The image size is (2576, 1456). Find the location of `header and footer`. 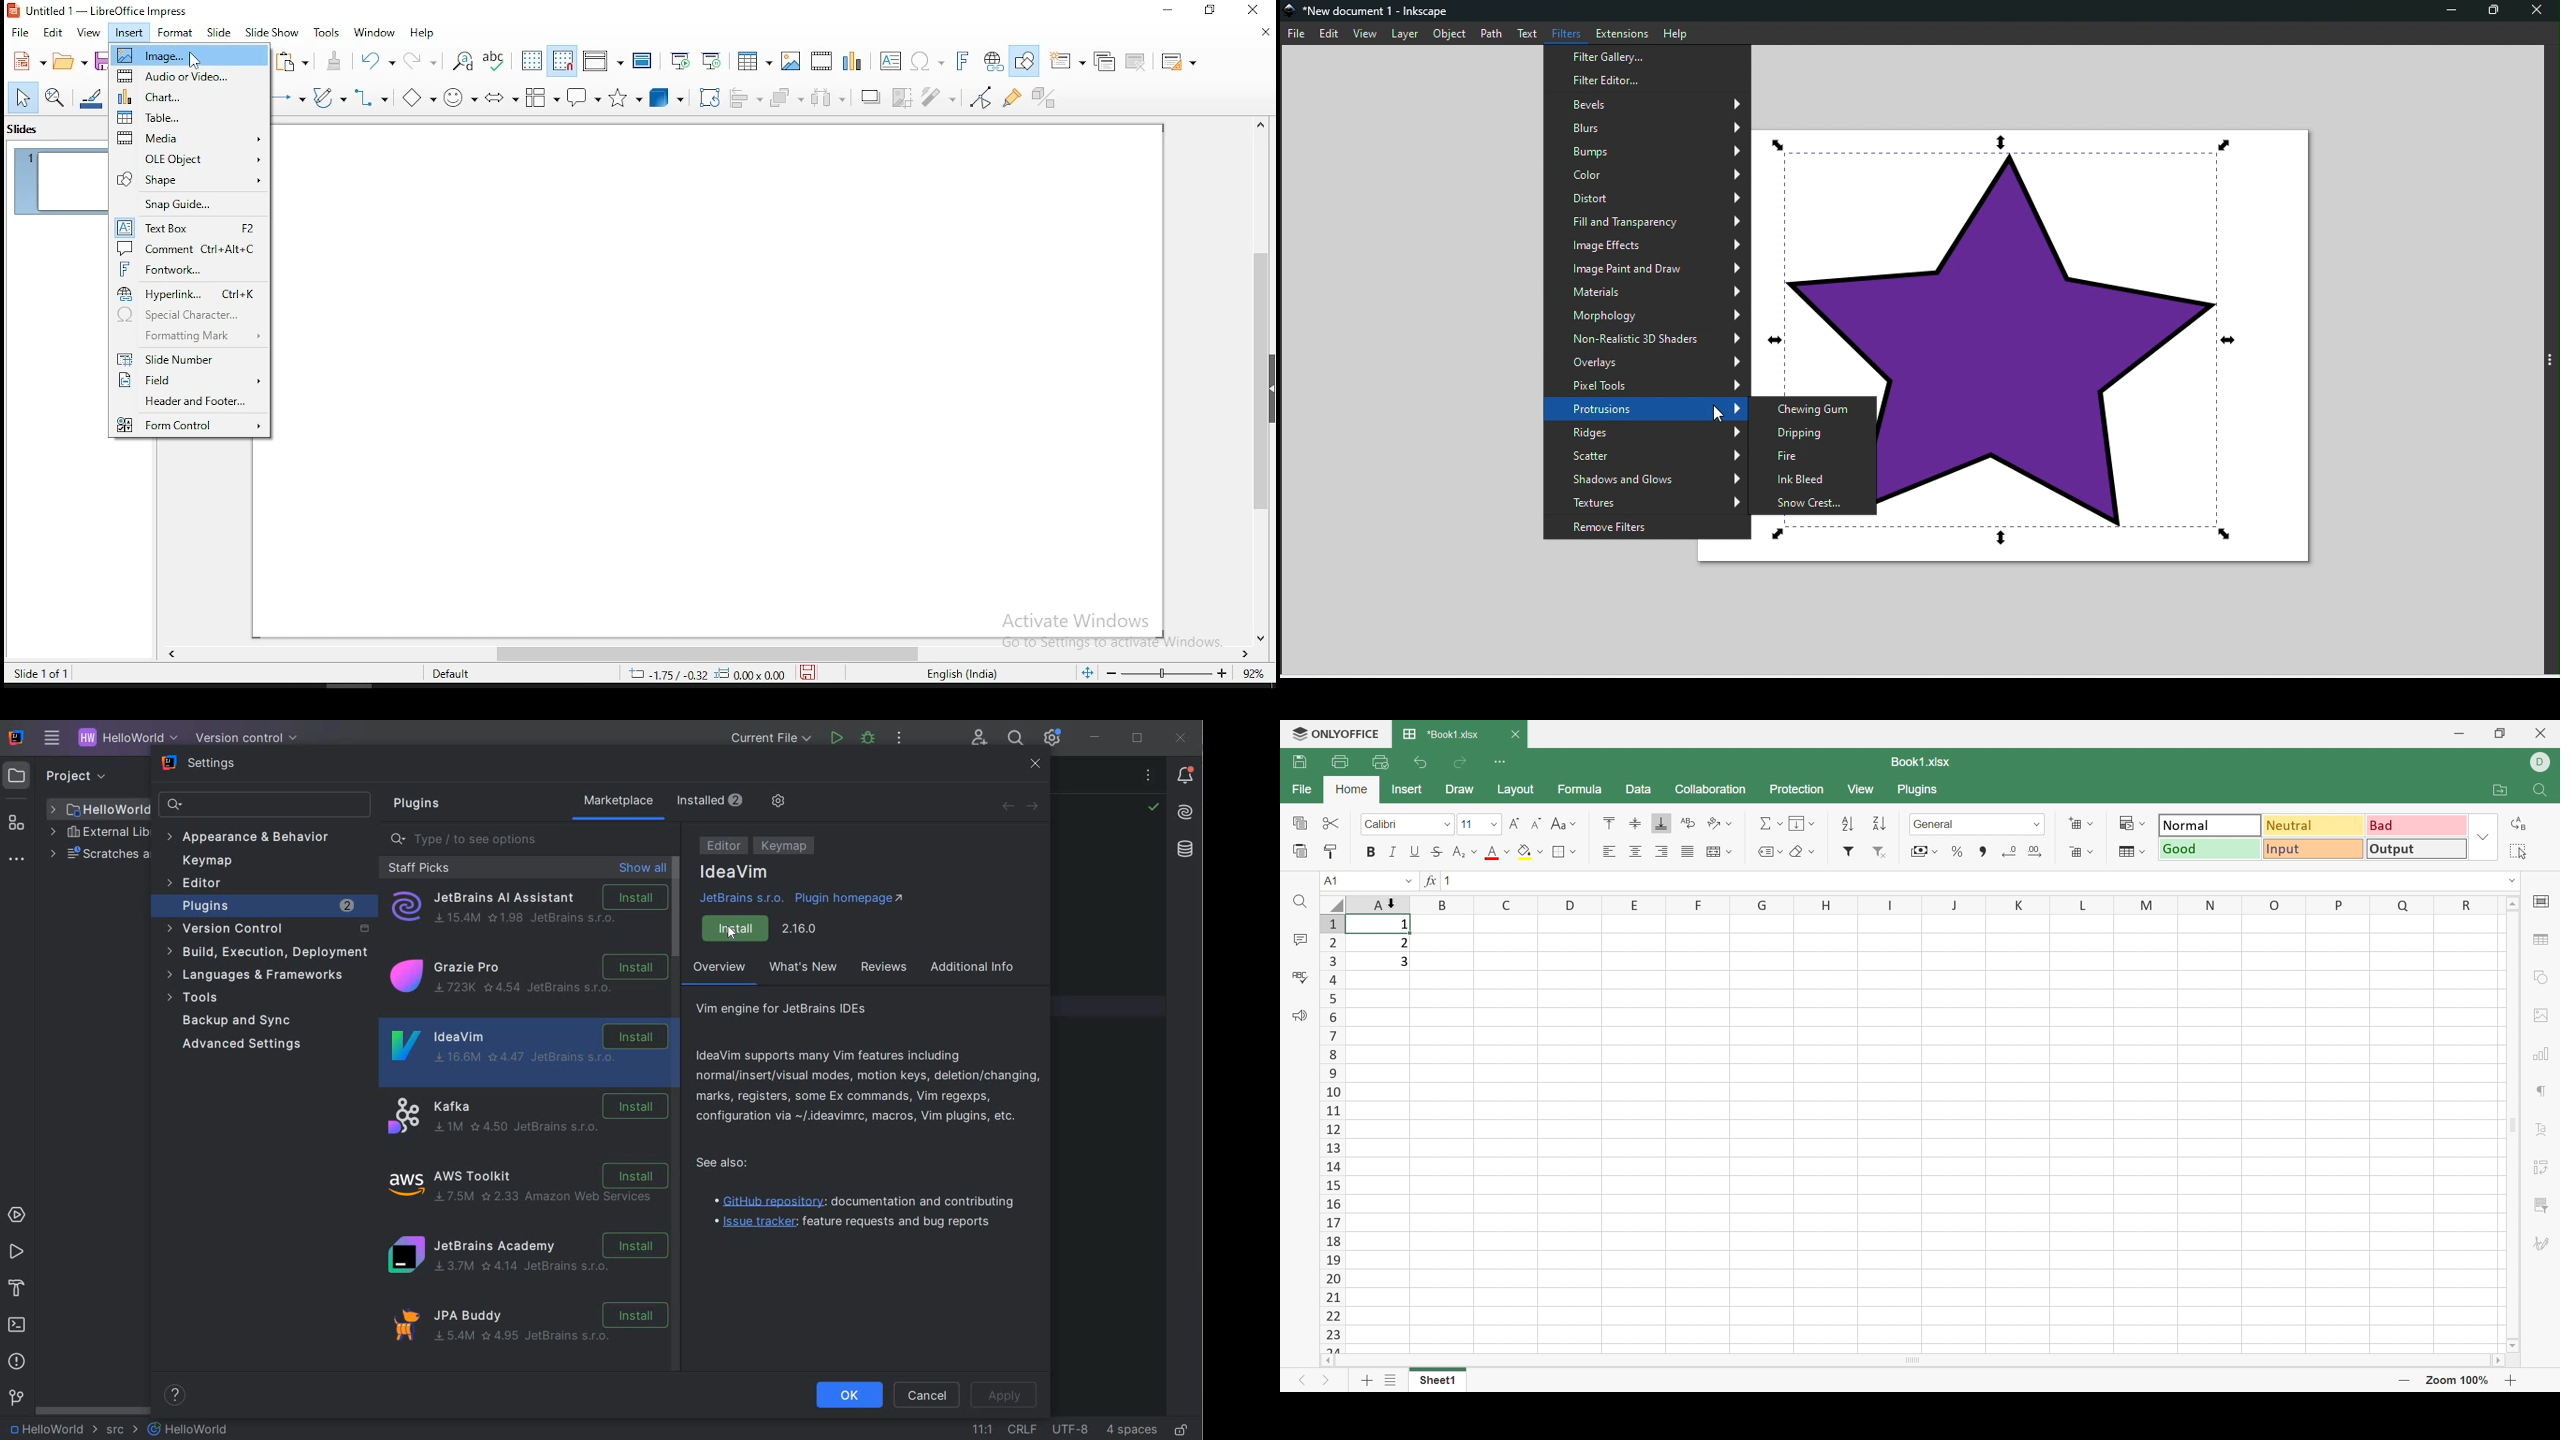

header and footer is located at coordinates (187, 402).